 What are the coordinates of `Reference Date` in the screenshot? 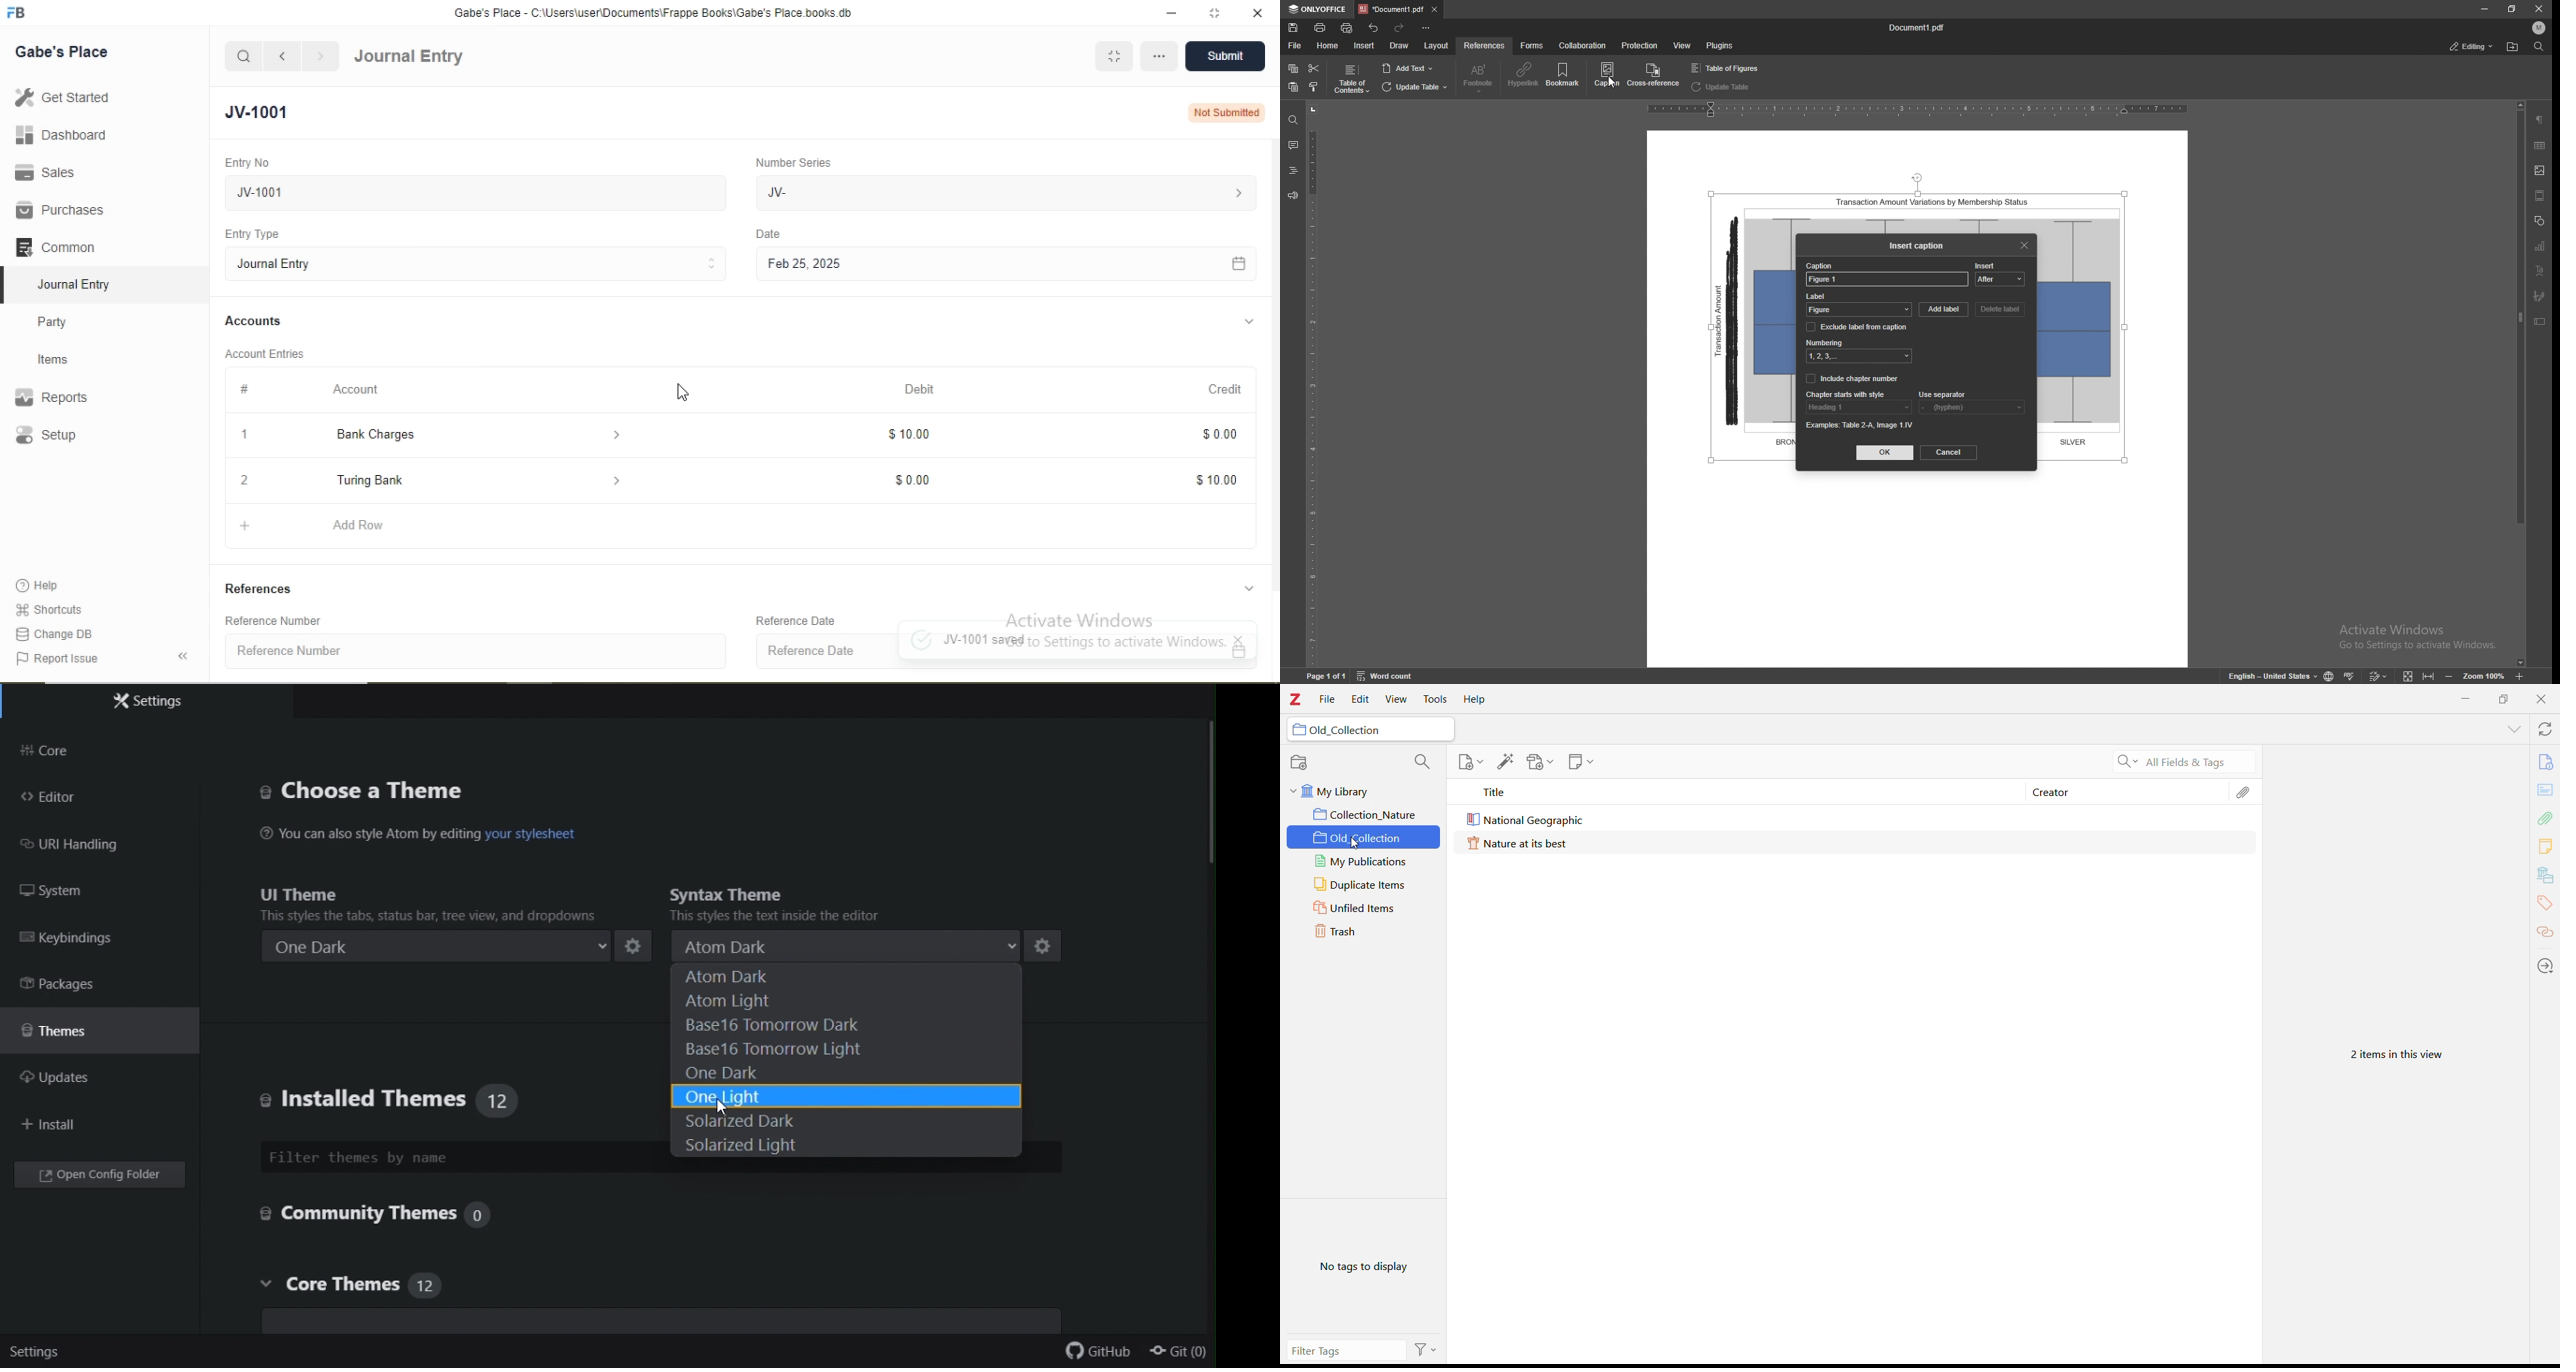 It's located at (801, 620).